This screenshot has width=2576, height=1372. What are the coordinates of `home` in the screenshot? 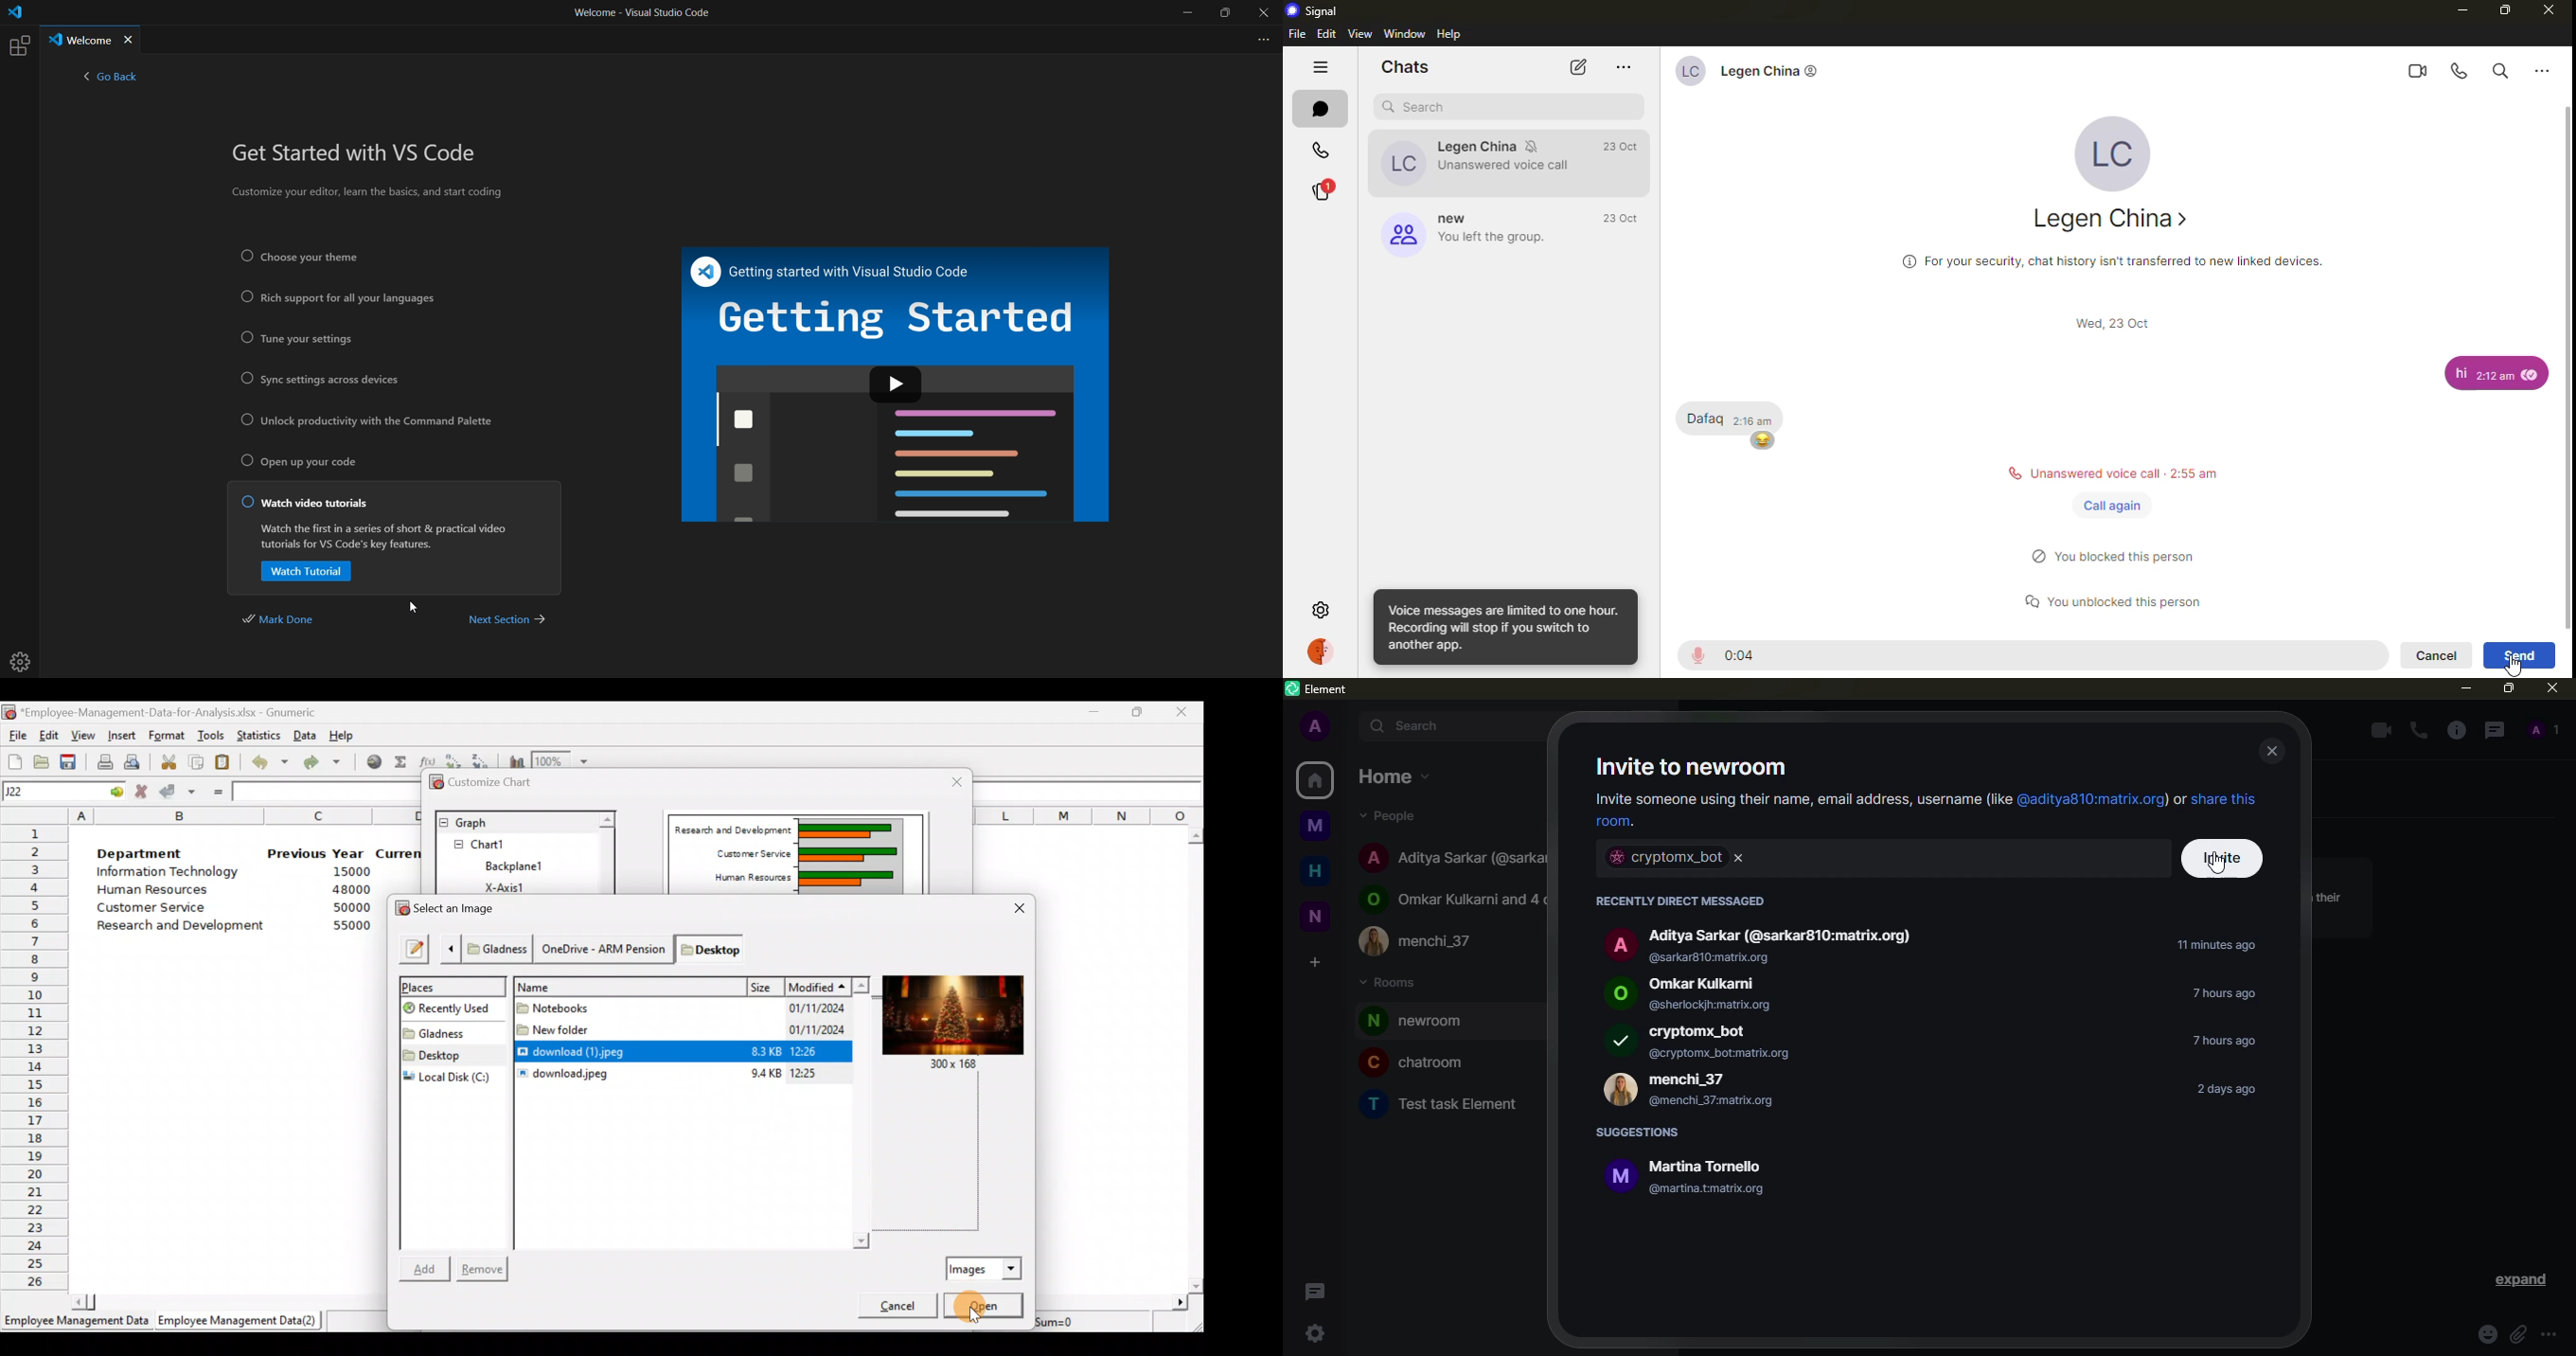 It's located at (1315, 779).